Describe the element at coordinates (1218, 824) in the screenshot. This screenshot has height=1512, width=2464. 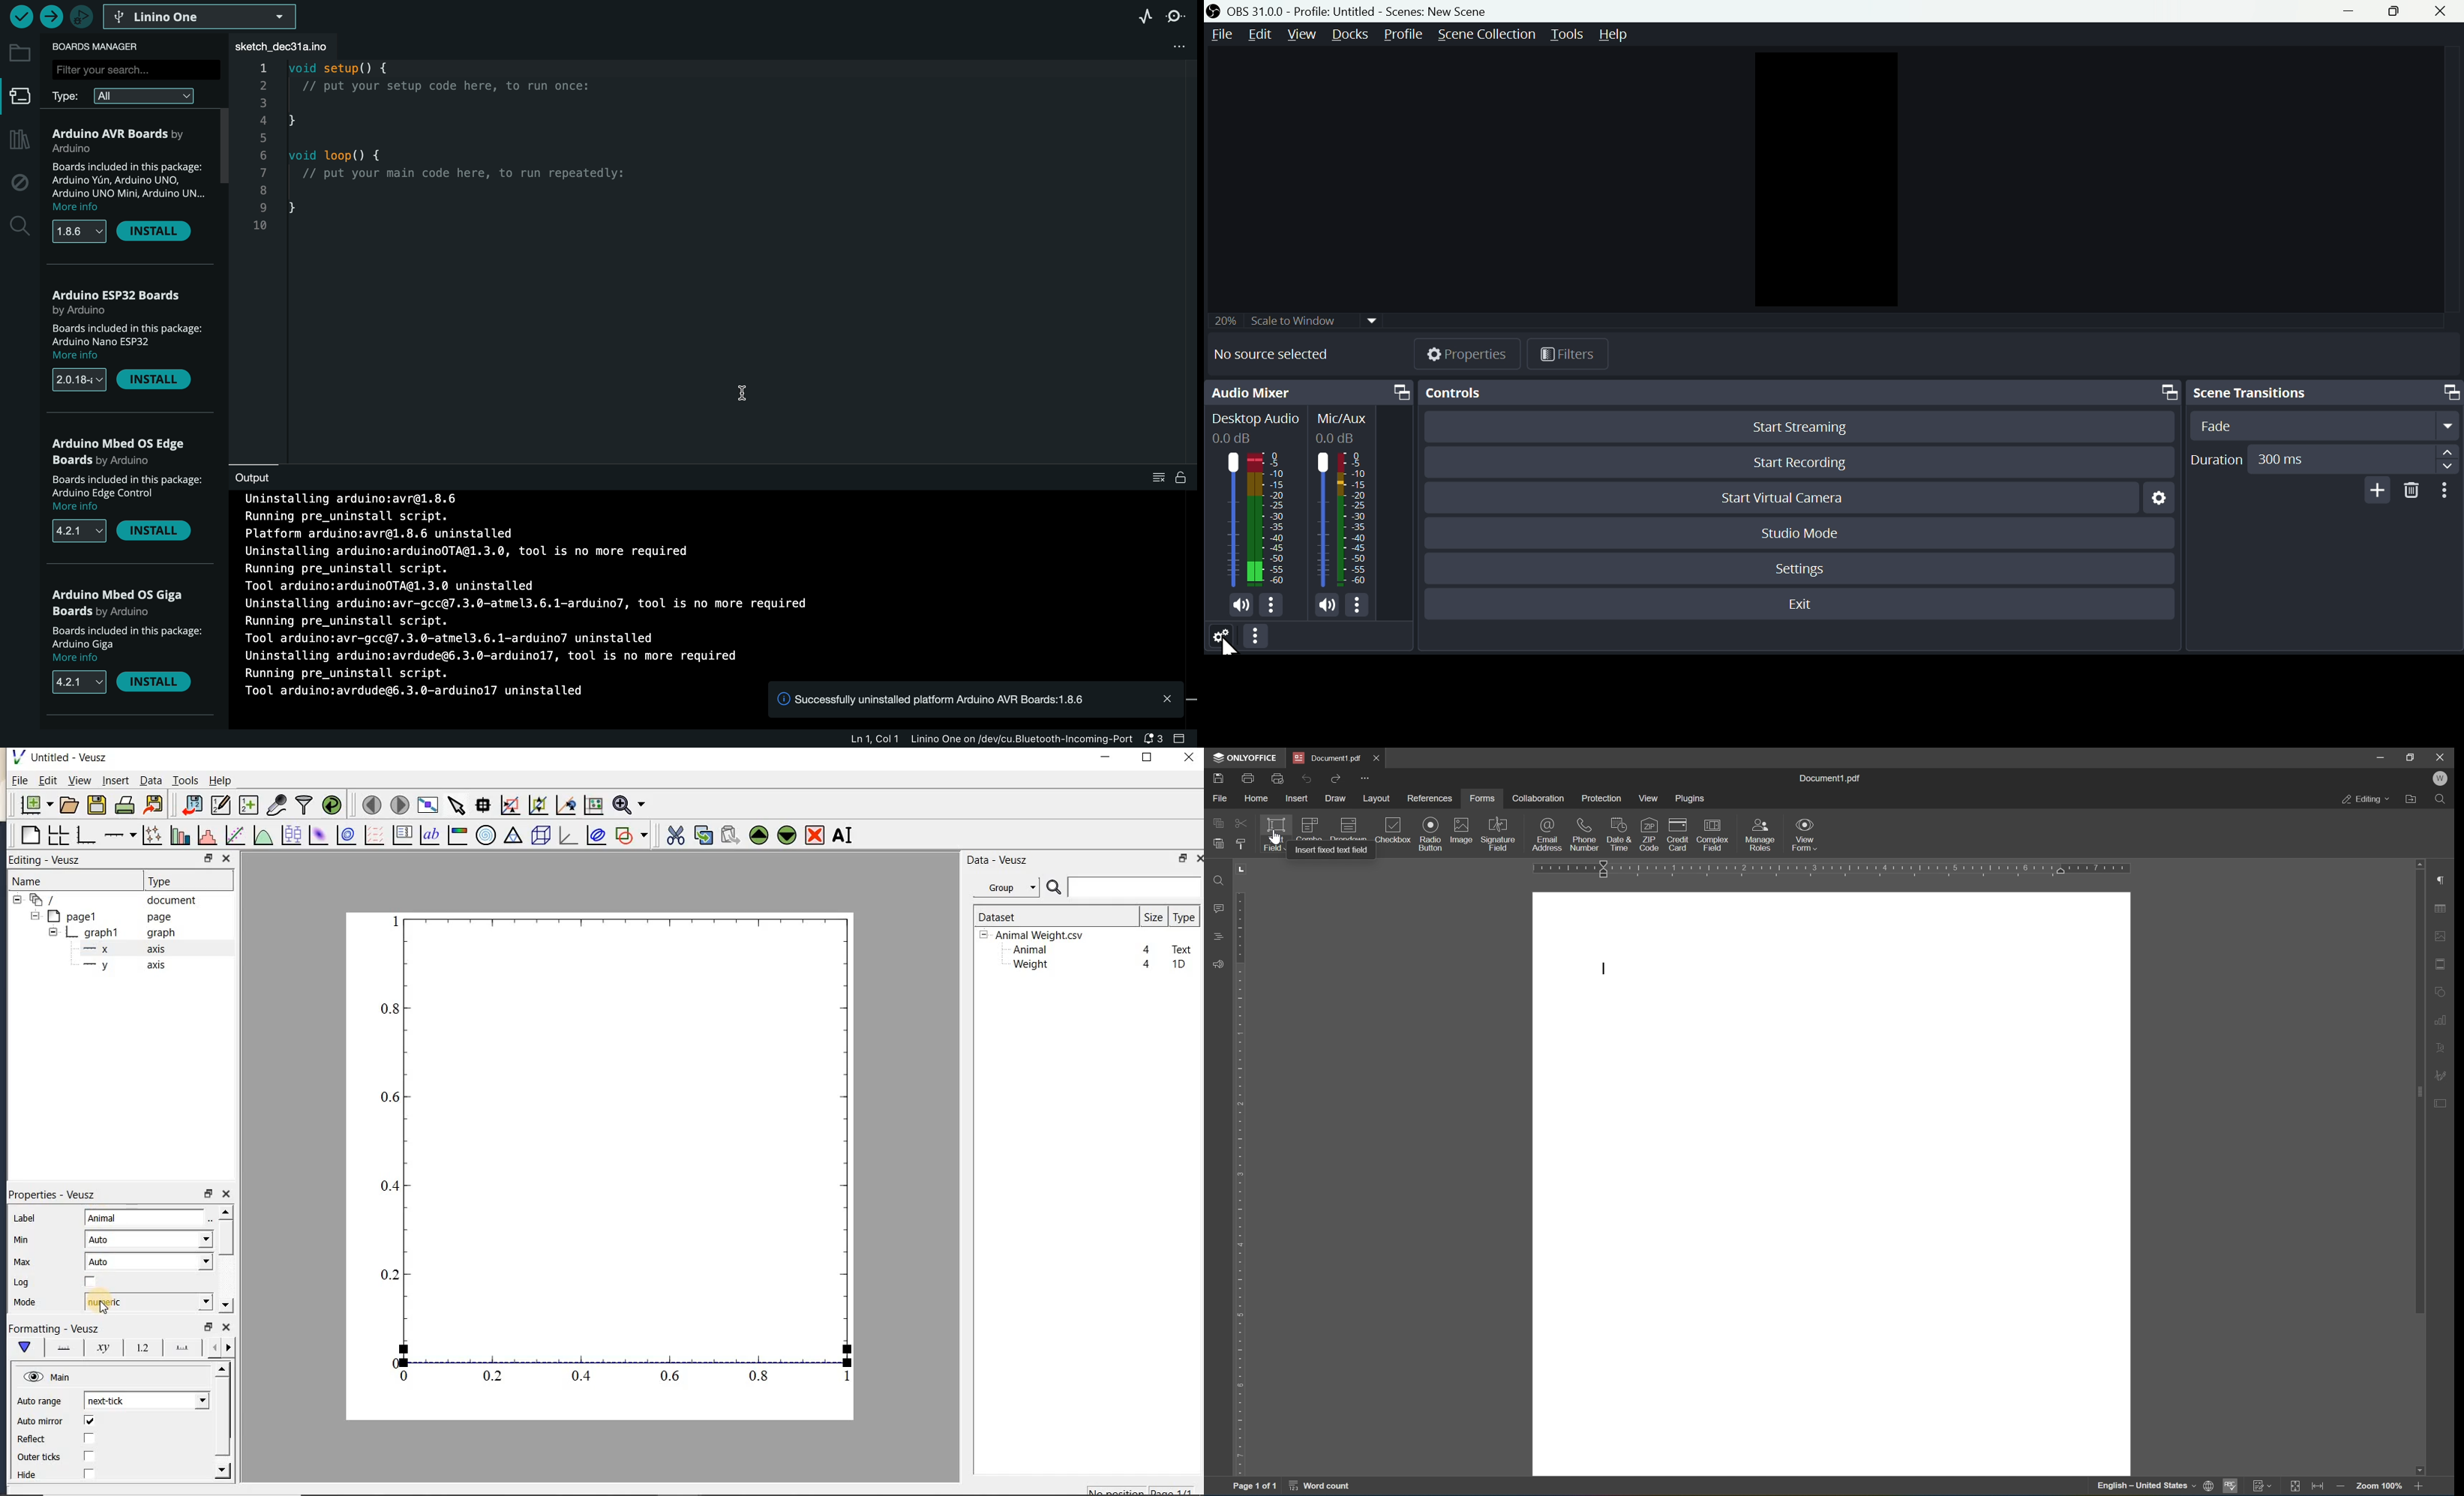
I see `copy` at that location.